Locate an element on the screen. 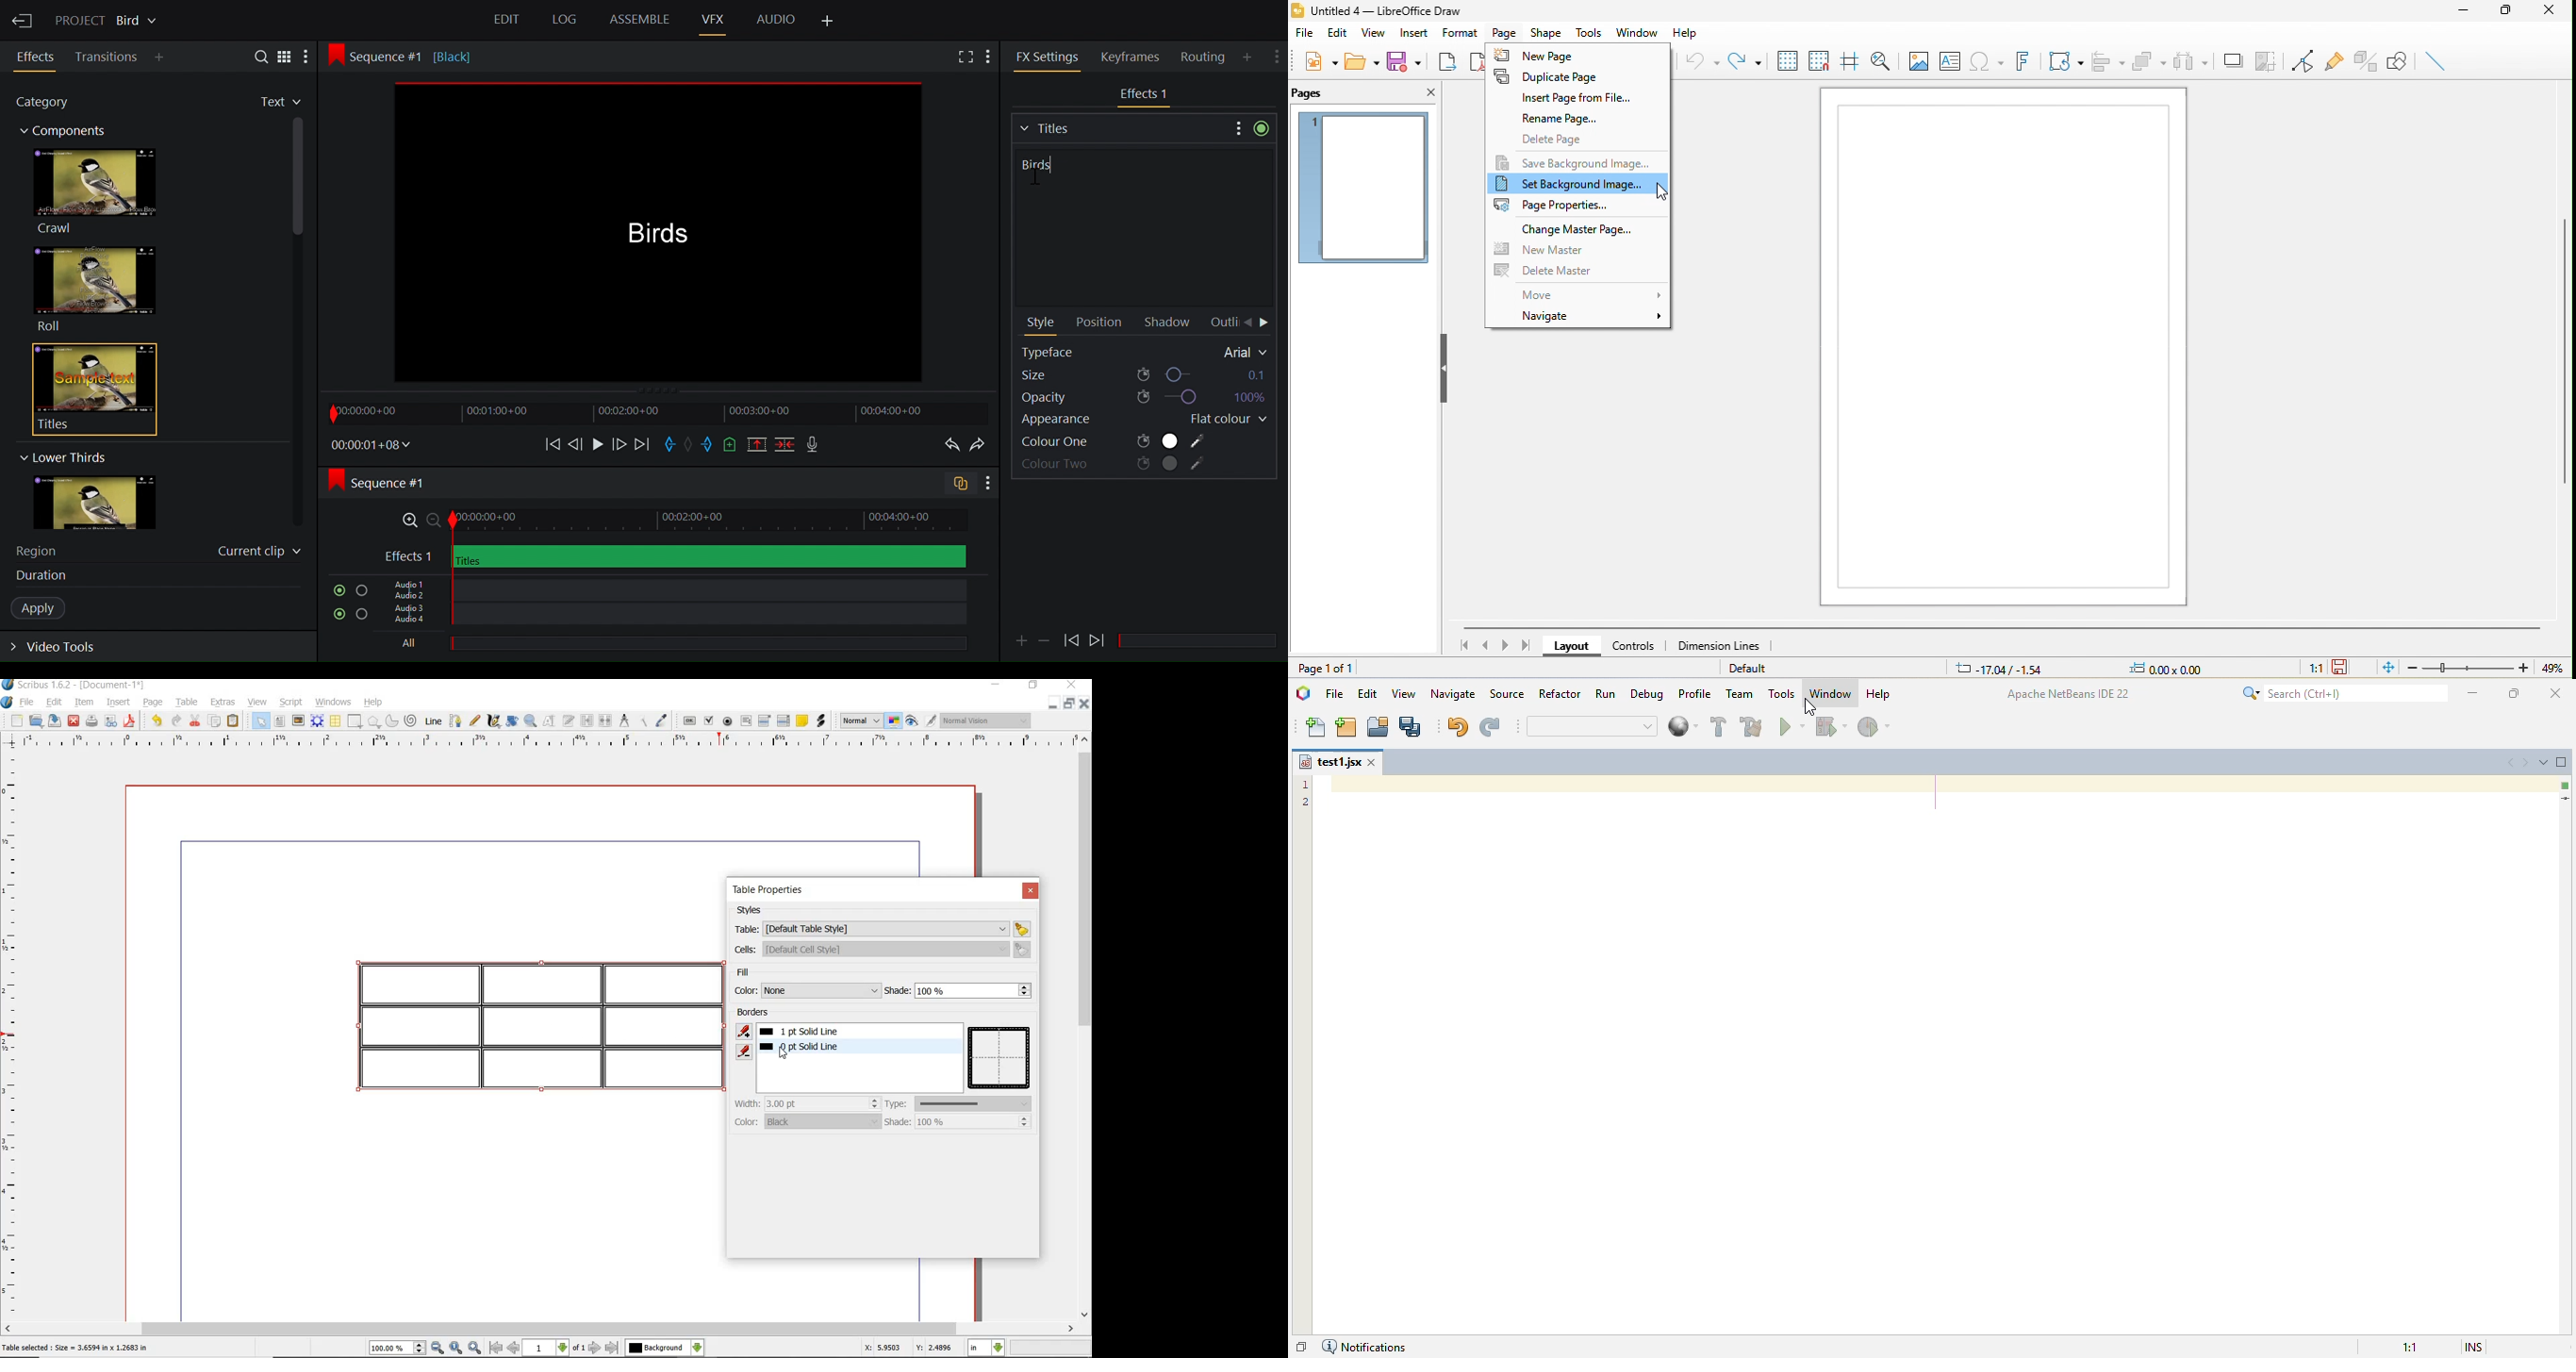  fit to the current page is located at coordinates (2382, 666).